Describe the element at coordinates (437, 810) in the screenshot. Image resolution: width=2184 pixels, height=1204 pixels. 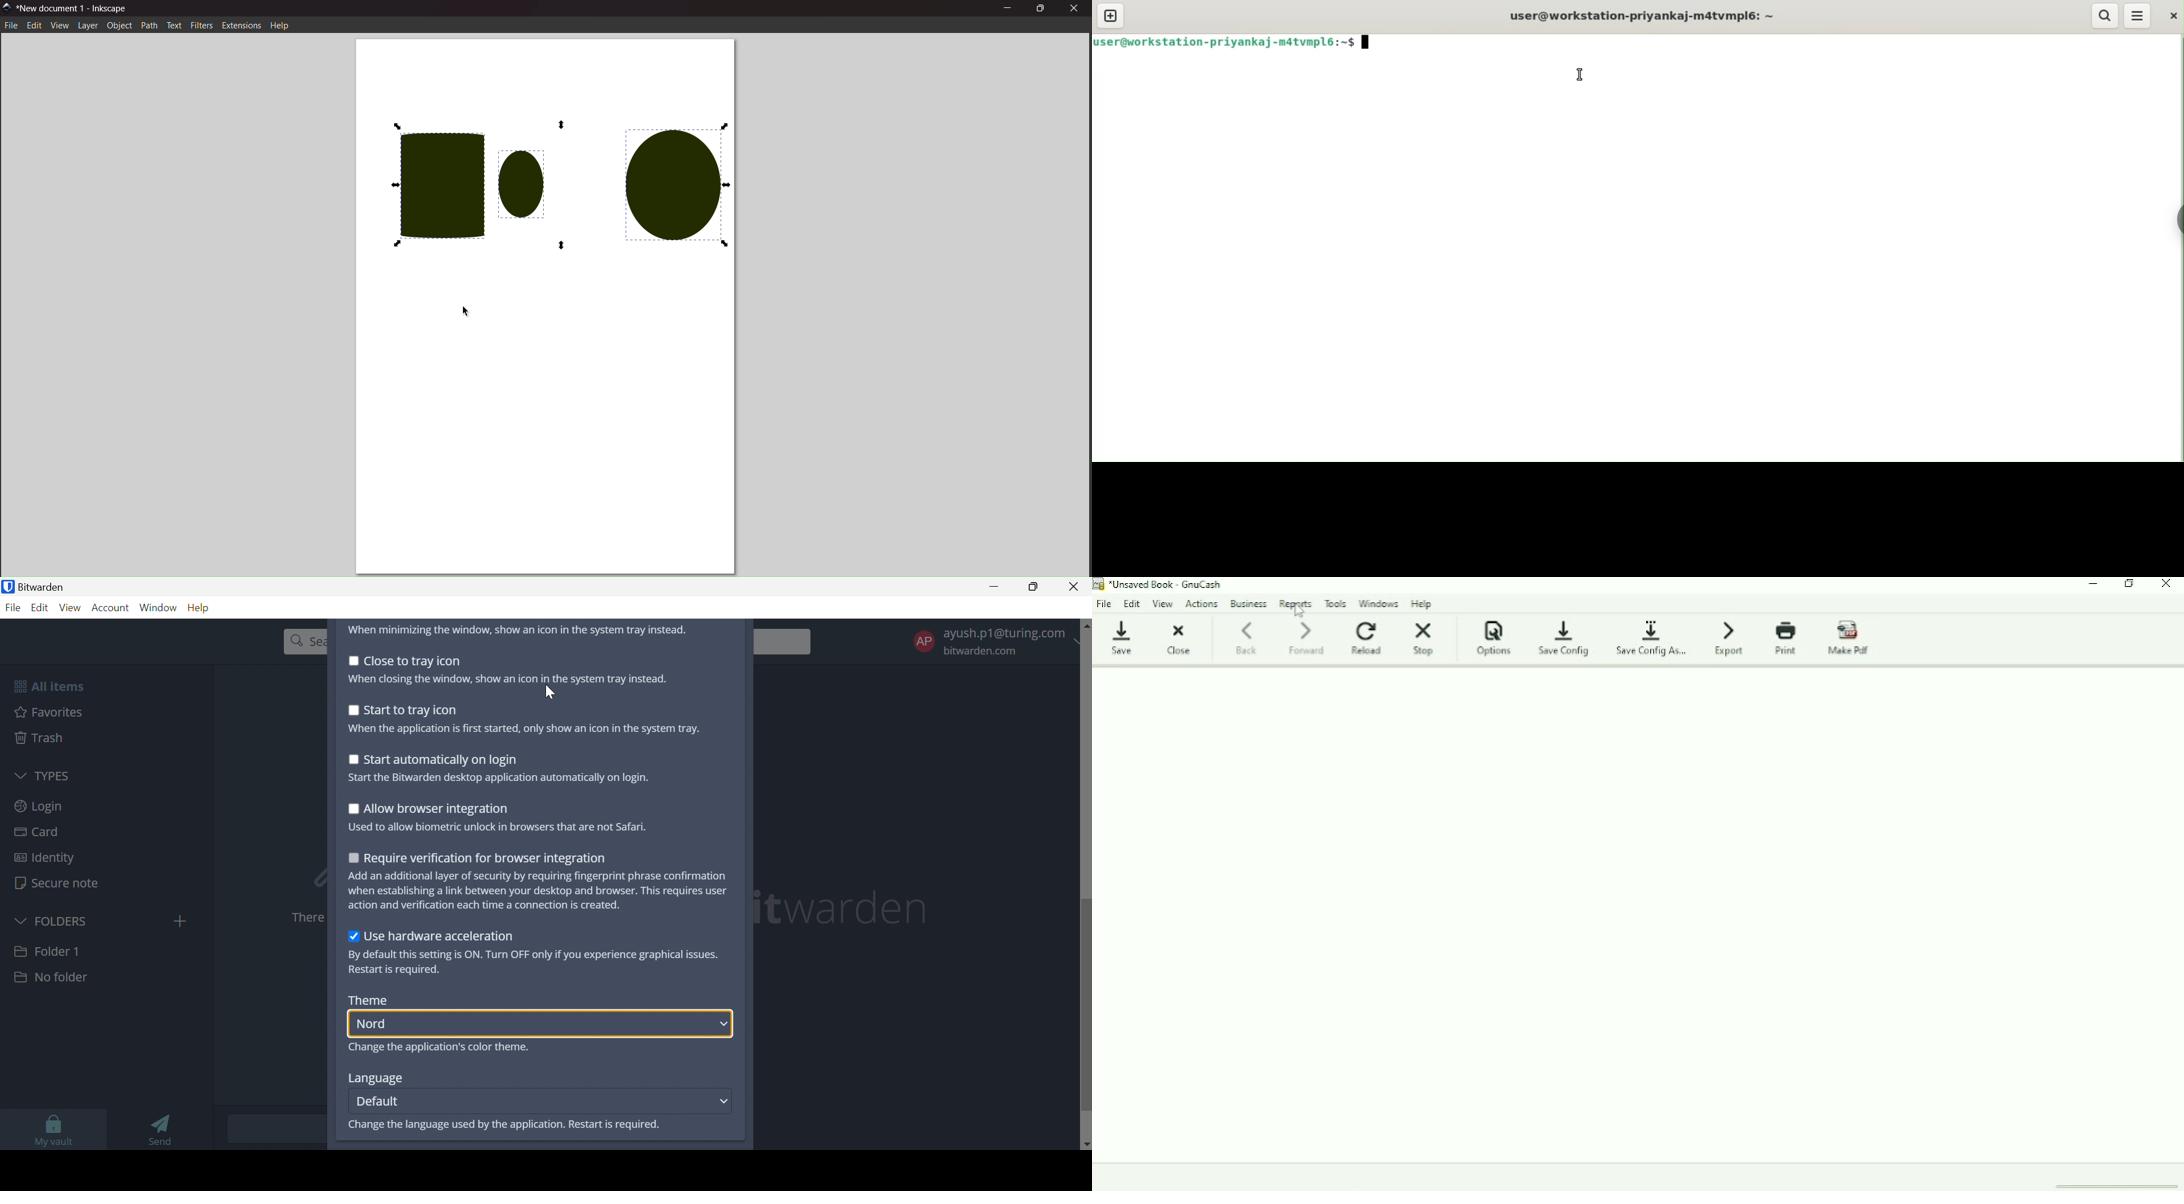
I see `Allow browser integration` at that location.